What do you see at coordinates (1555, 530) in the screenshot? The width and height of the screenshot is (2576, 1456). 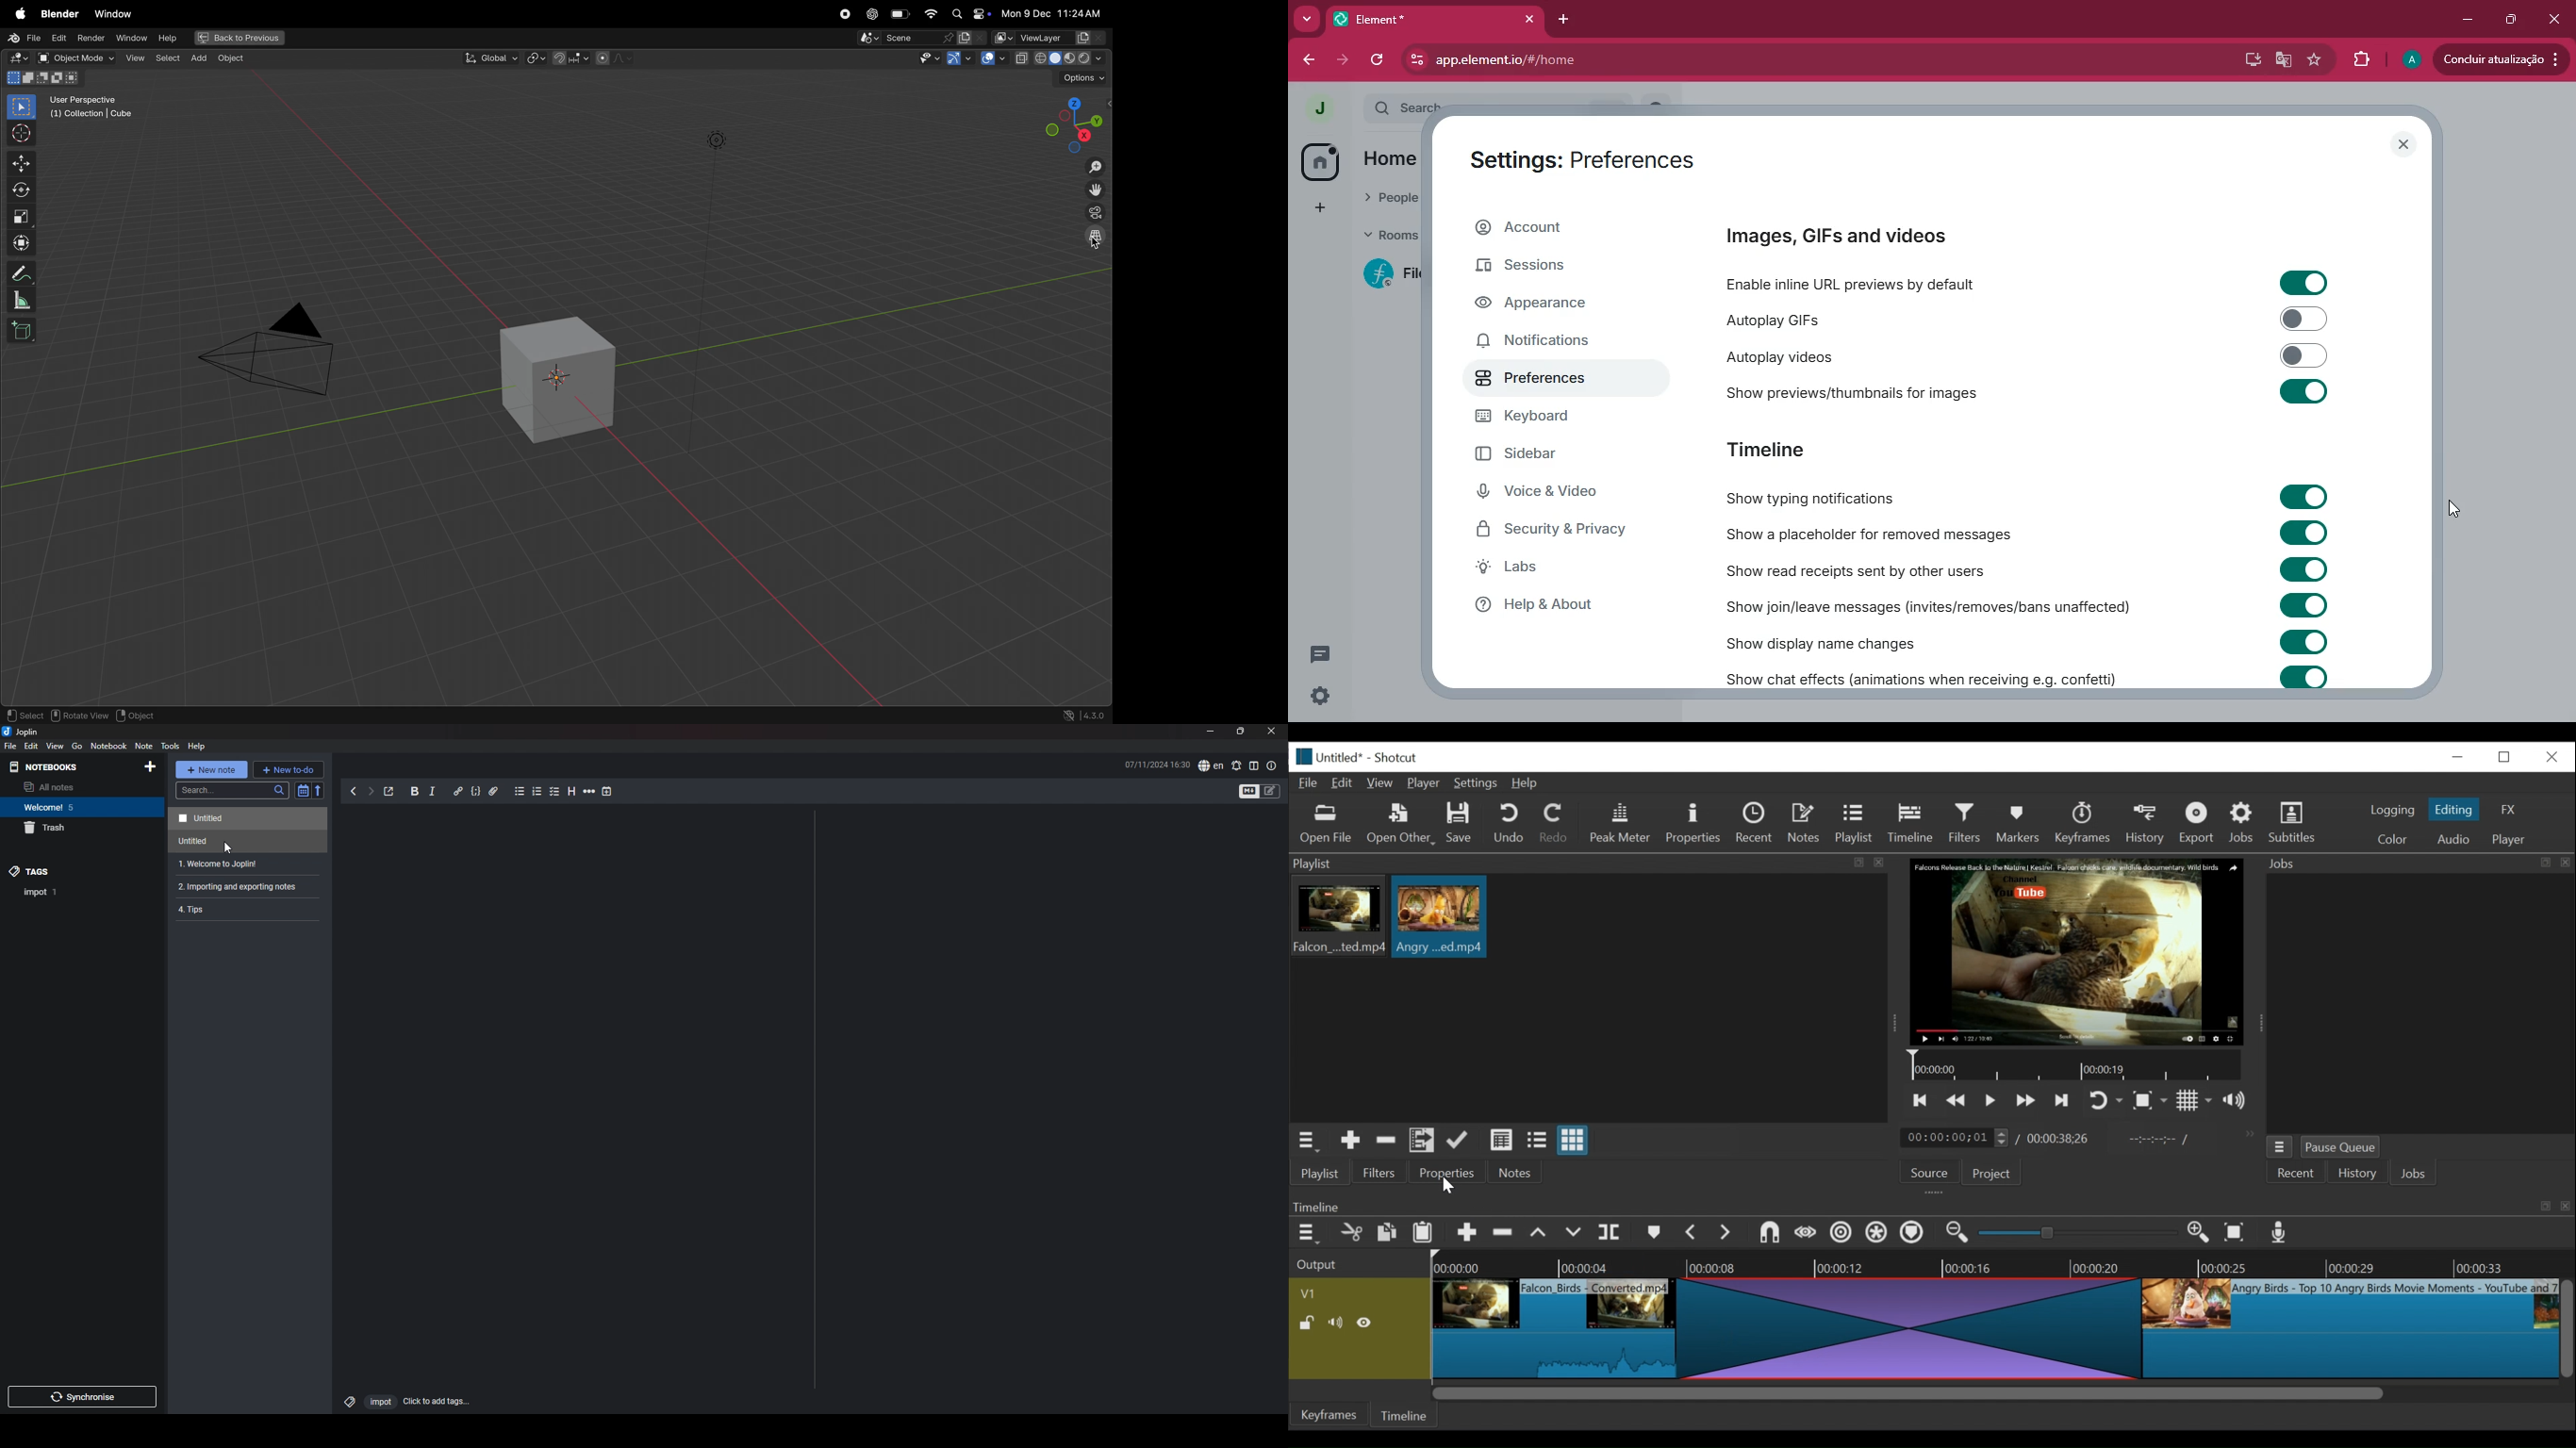 I see `security & privacy` at bounding box center [1555, 530].